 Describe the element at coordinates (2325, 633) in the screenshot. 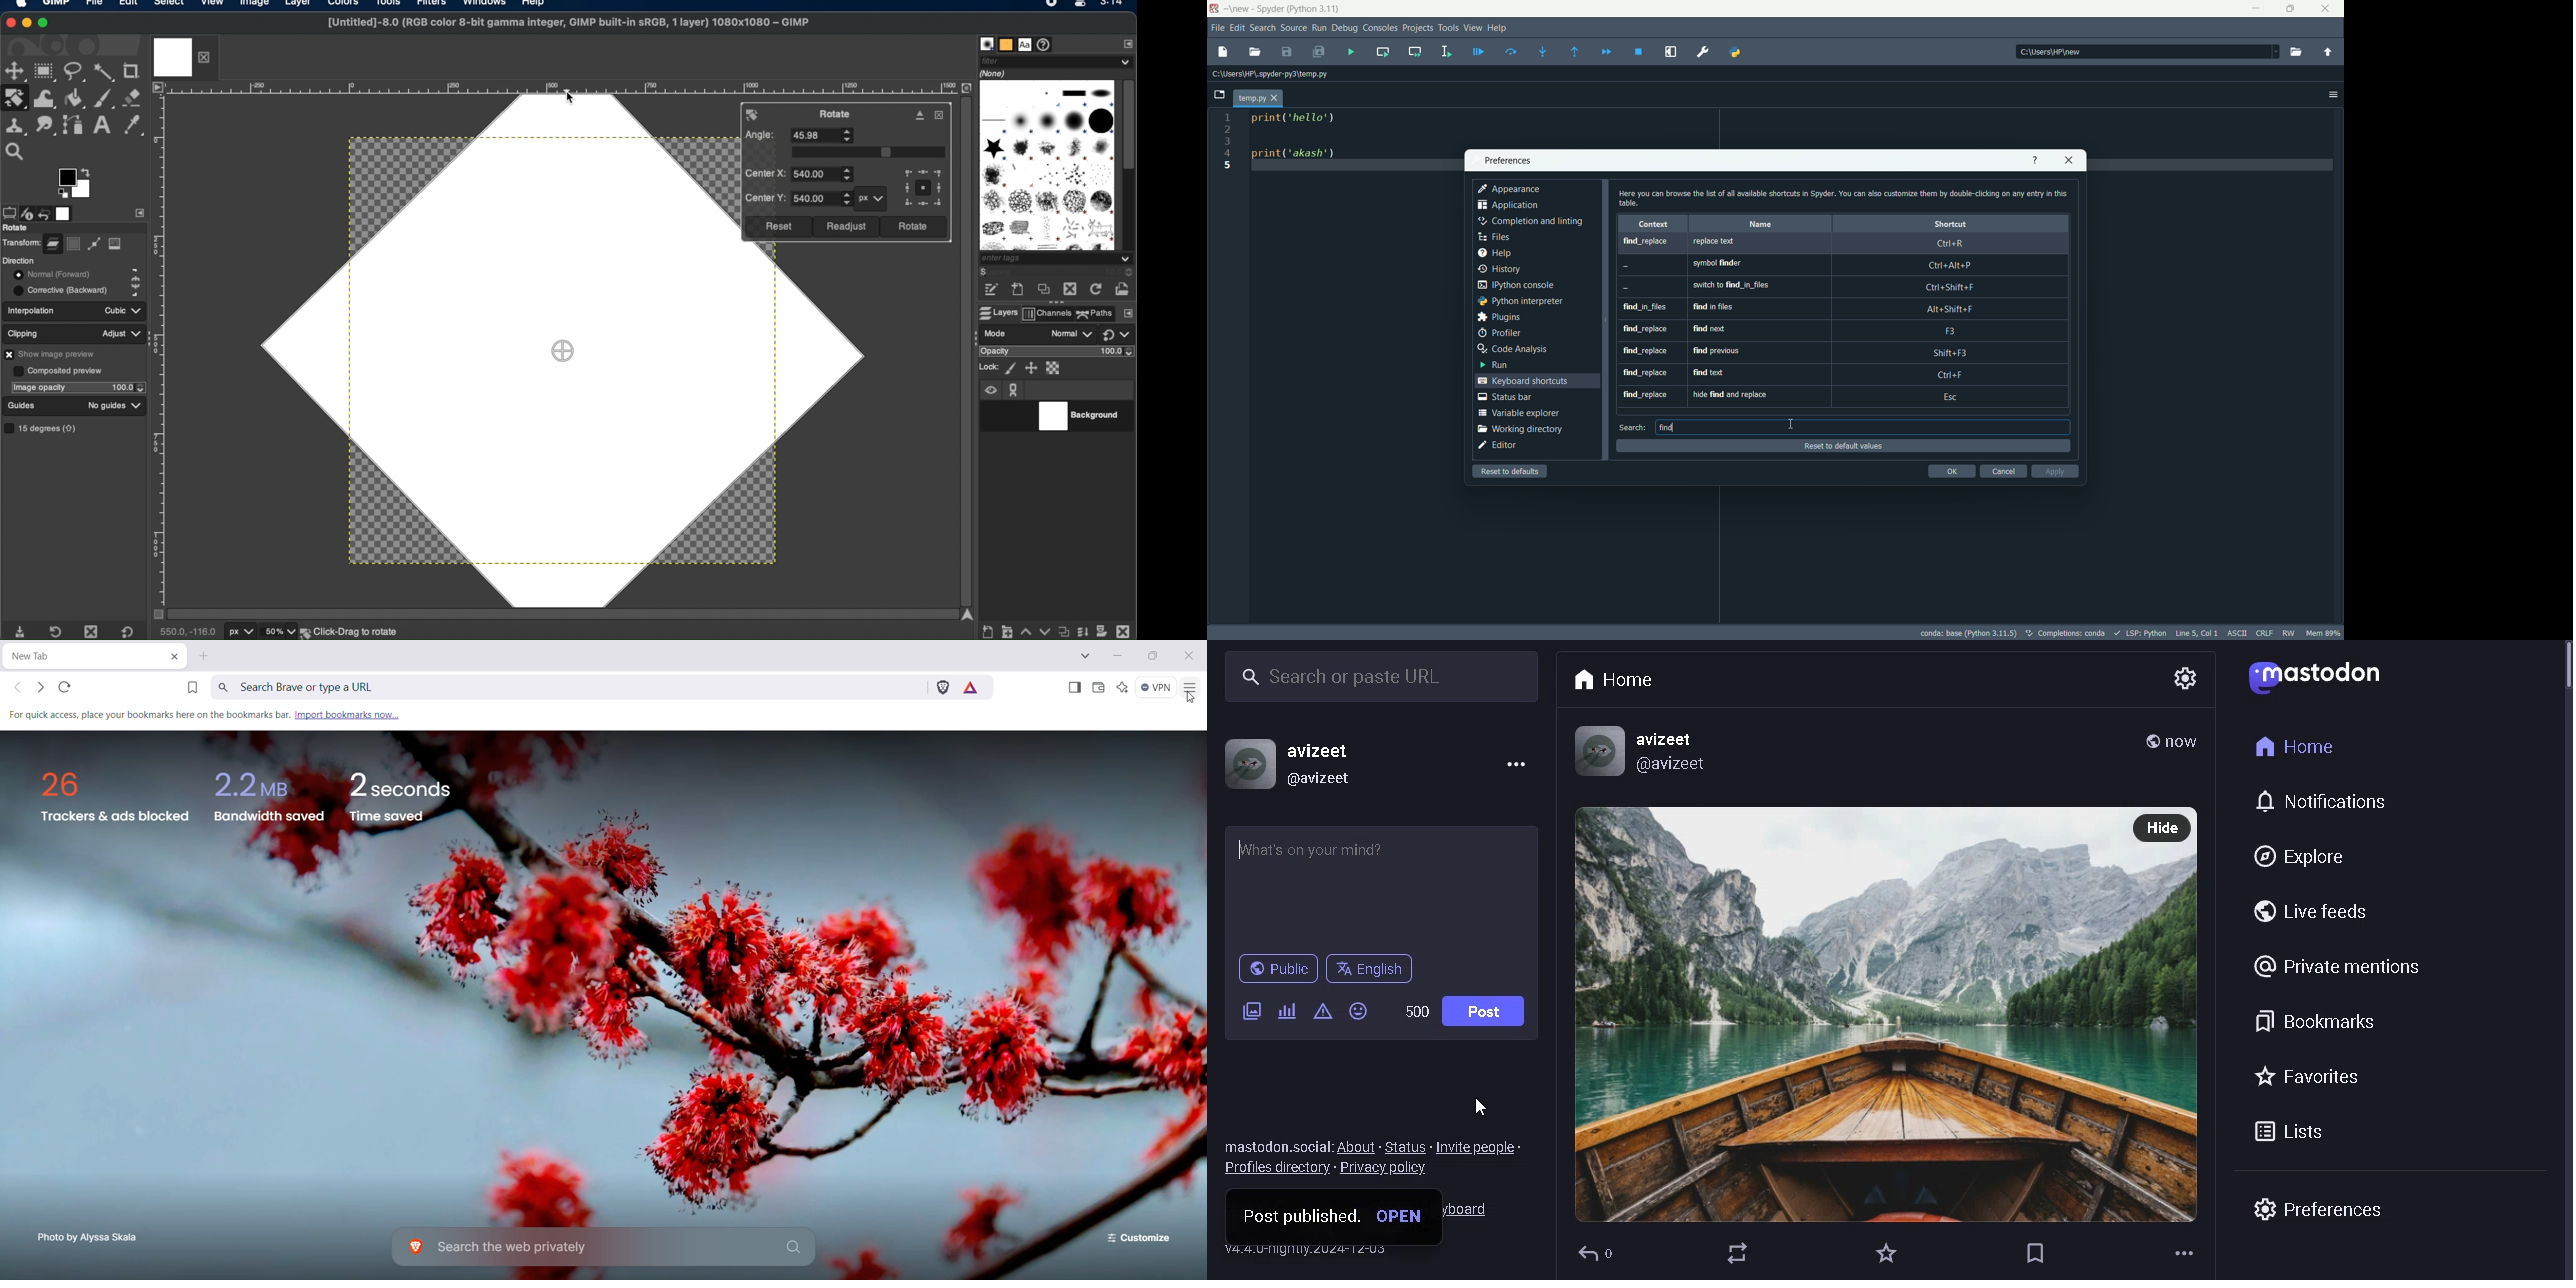

I see `Mem 88%` at that location.